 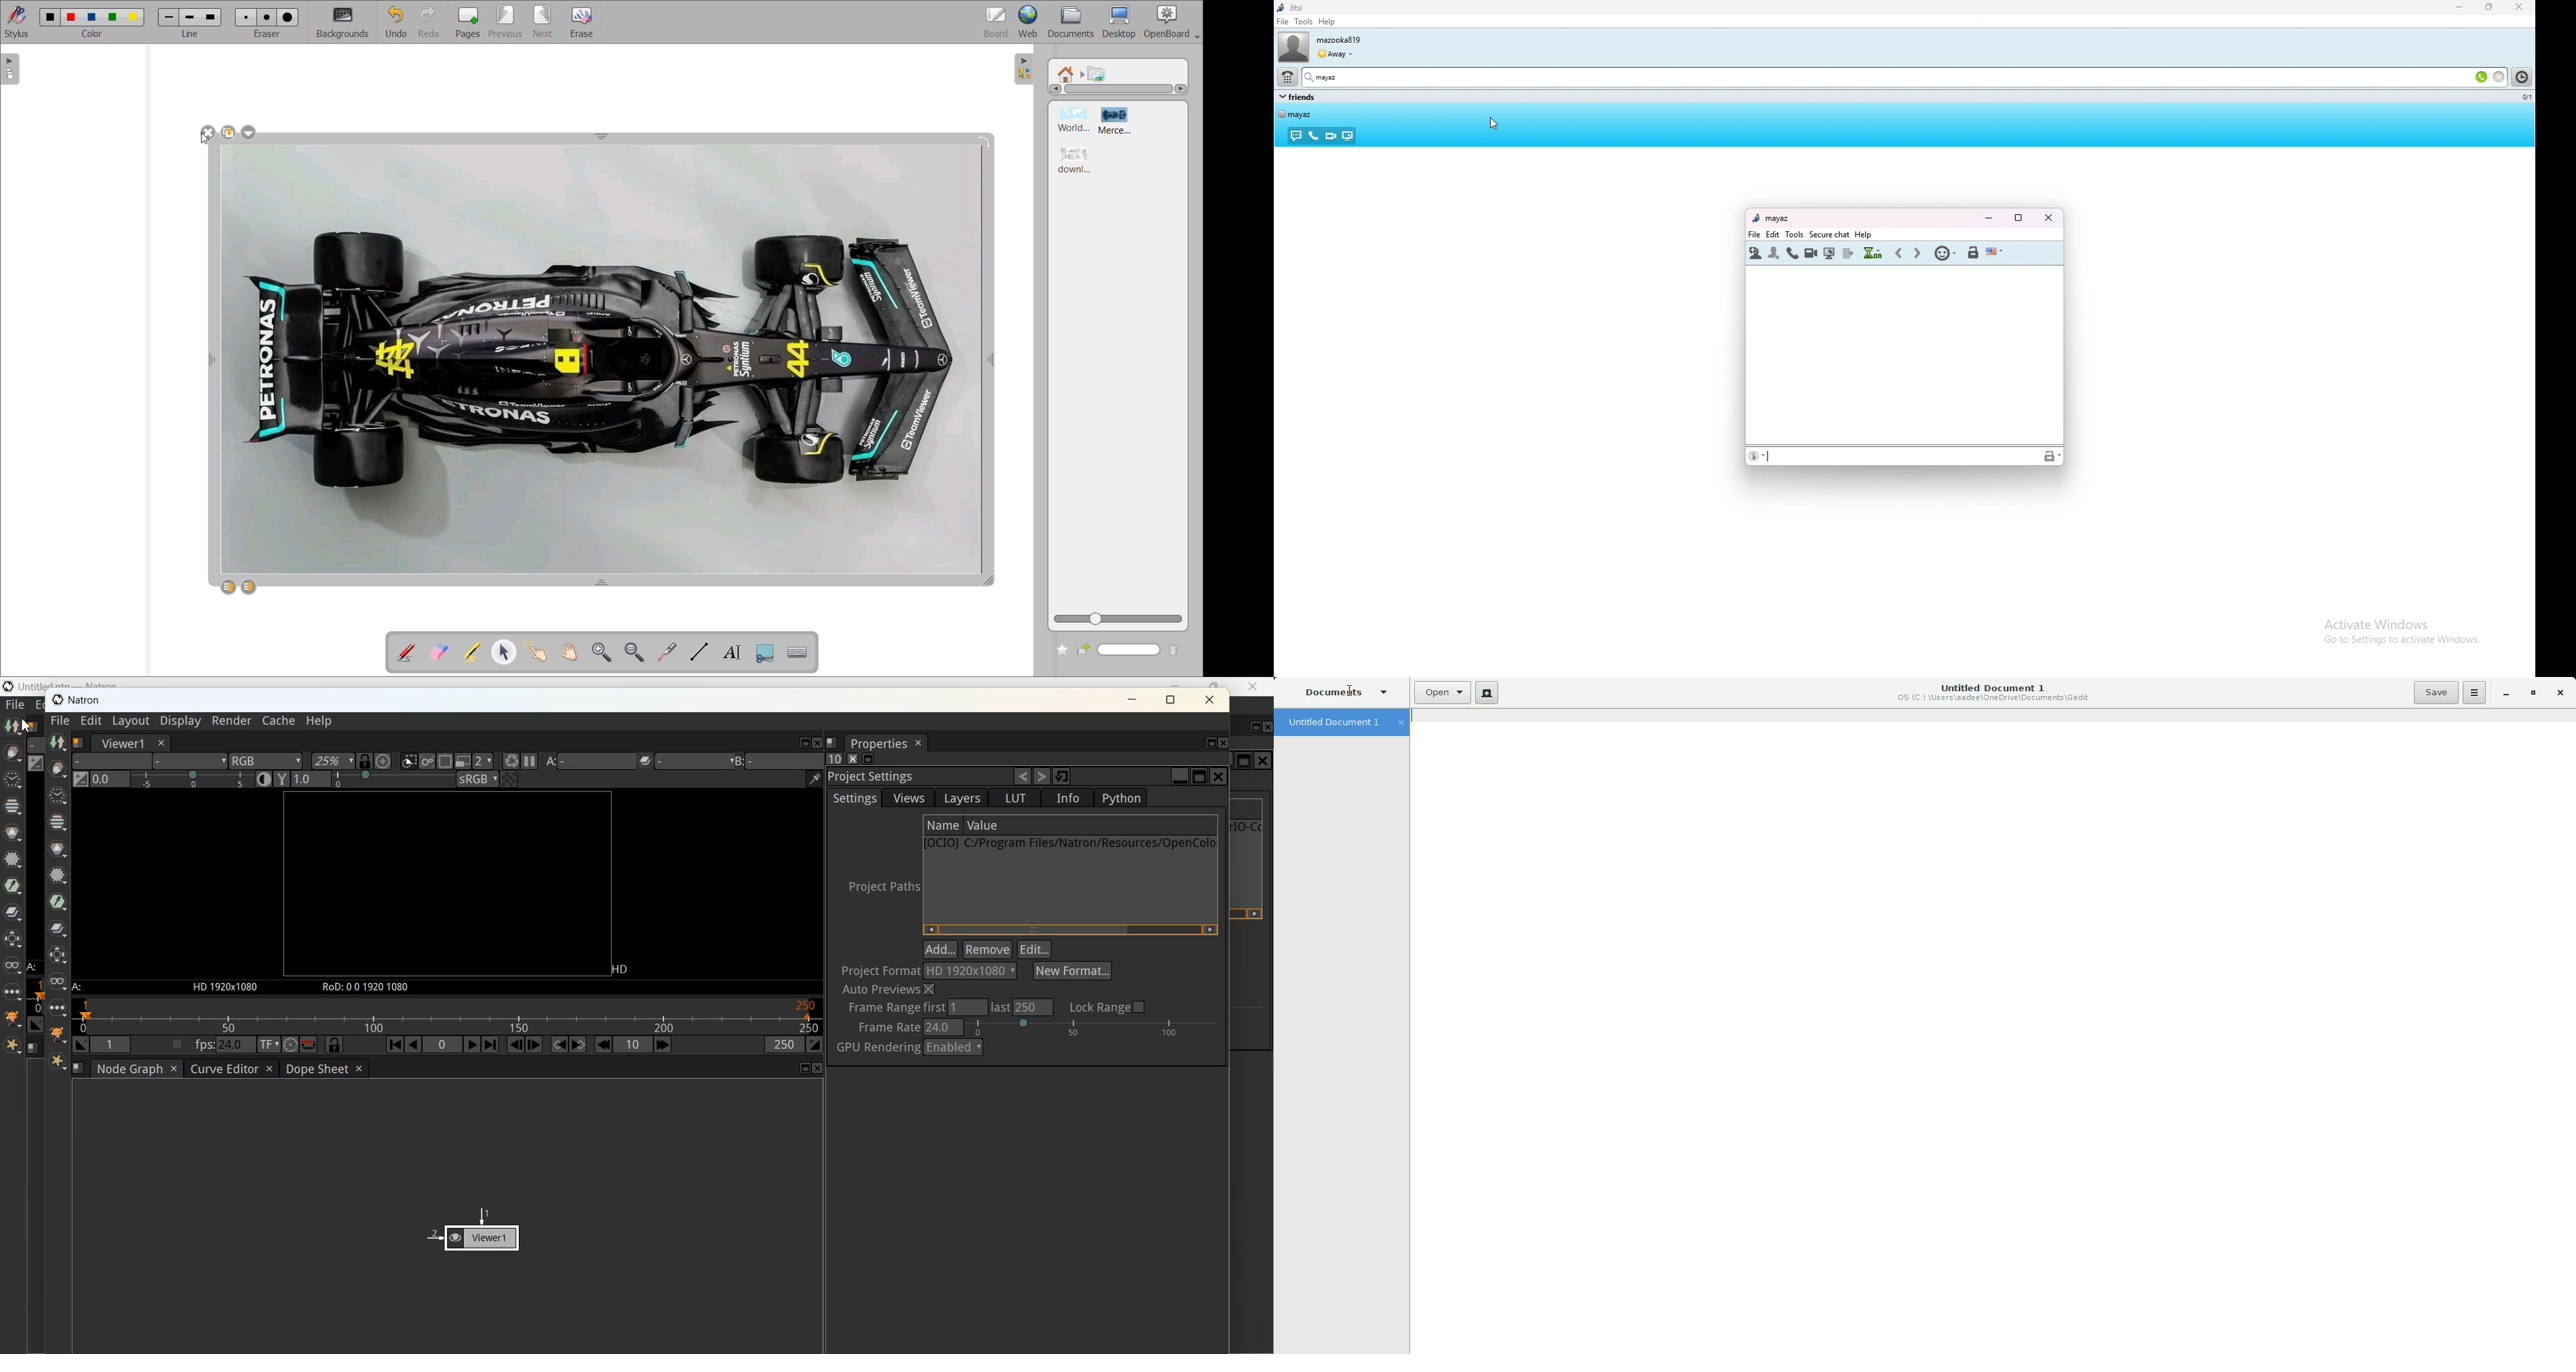 I want to click on close, so click(x=2521, y=7).